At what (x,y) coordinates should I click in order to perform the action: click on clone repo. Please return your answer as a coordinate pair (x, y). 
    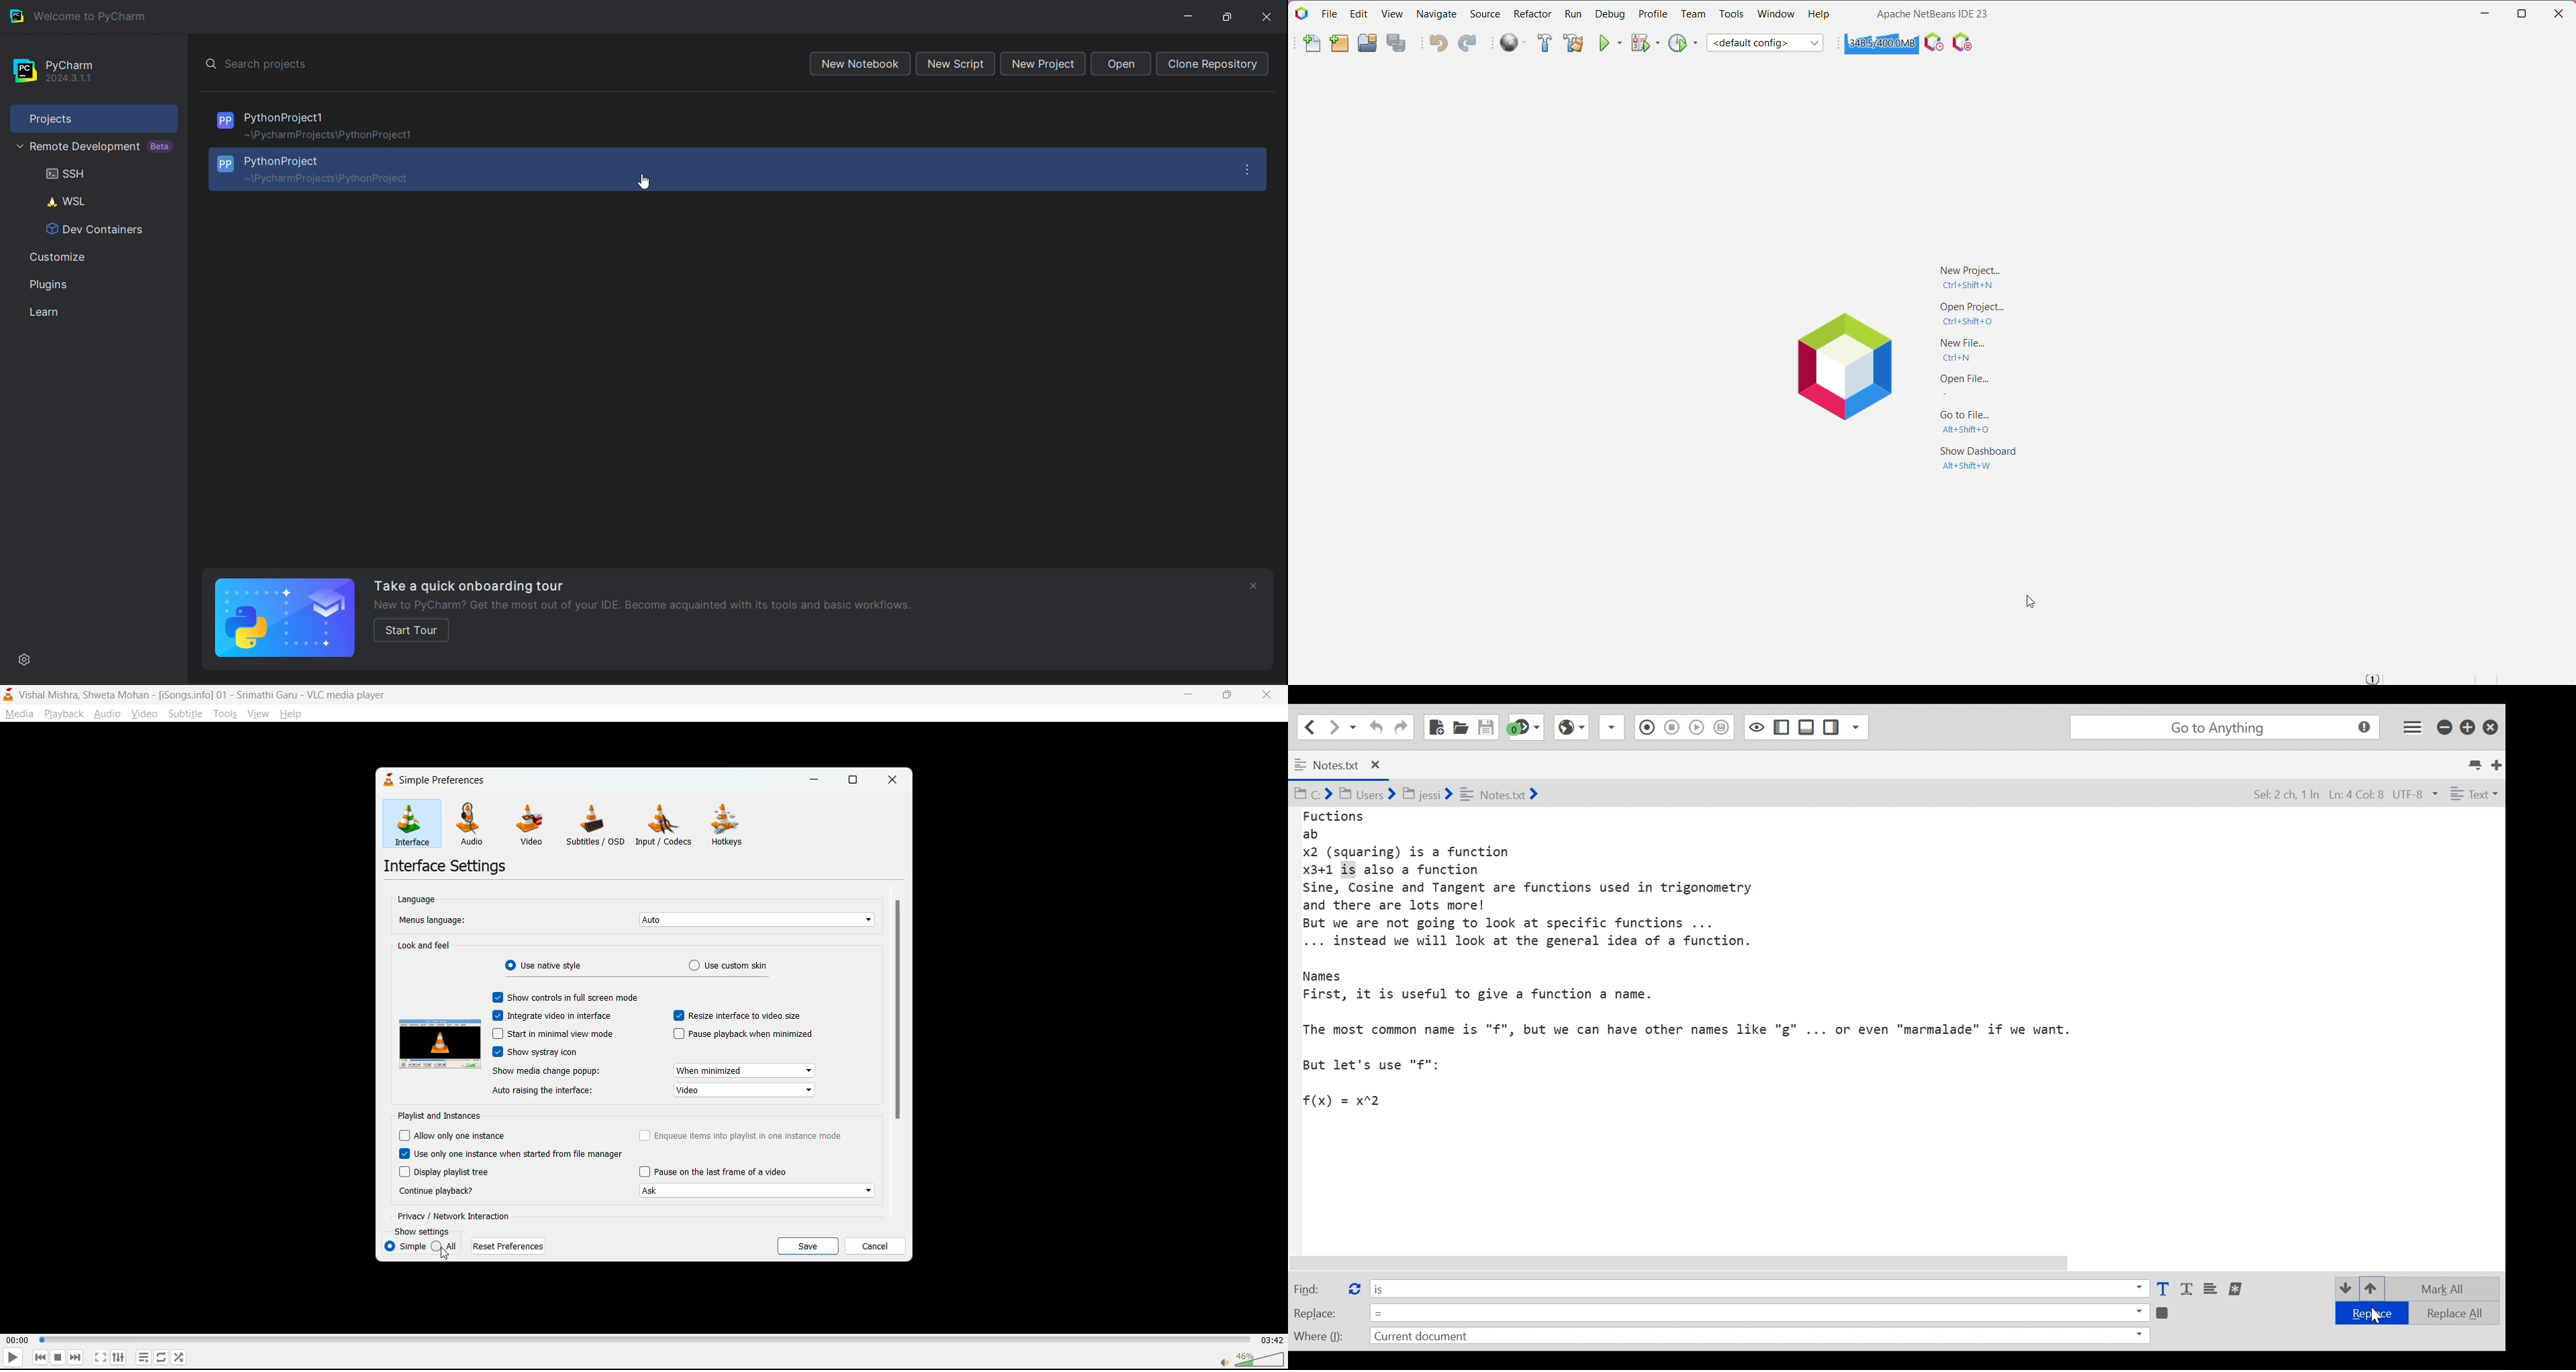
    Looking at the image, I should click on (1215, 64).